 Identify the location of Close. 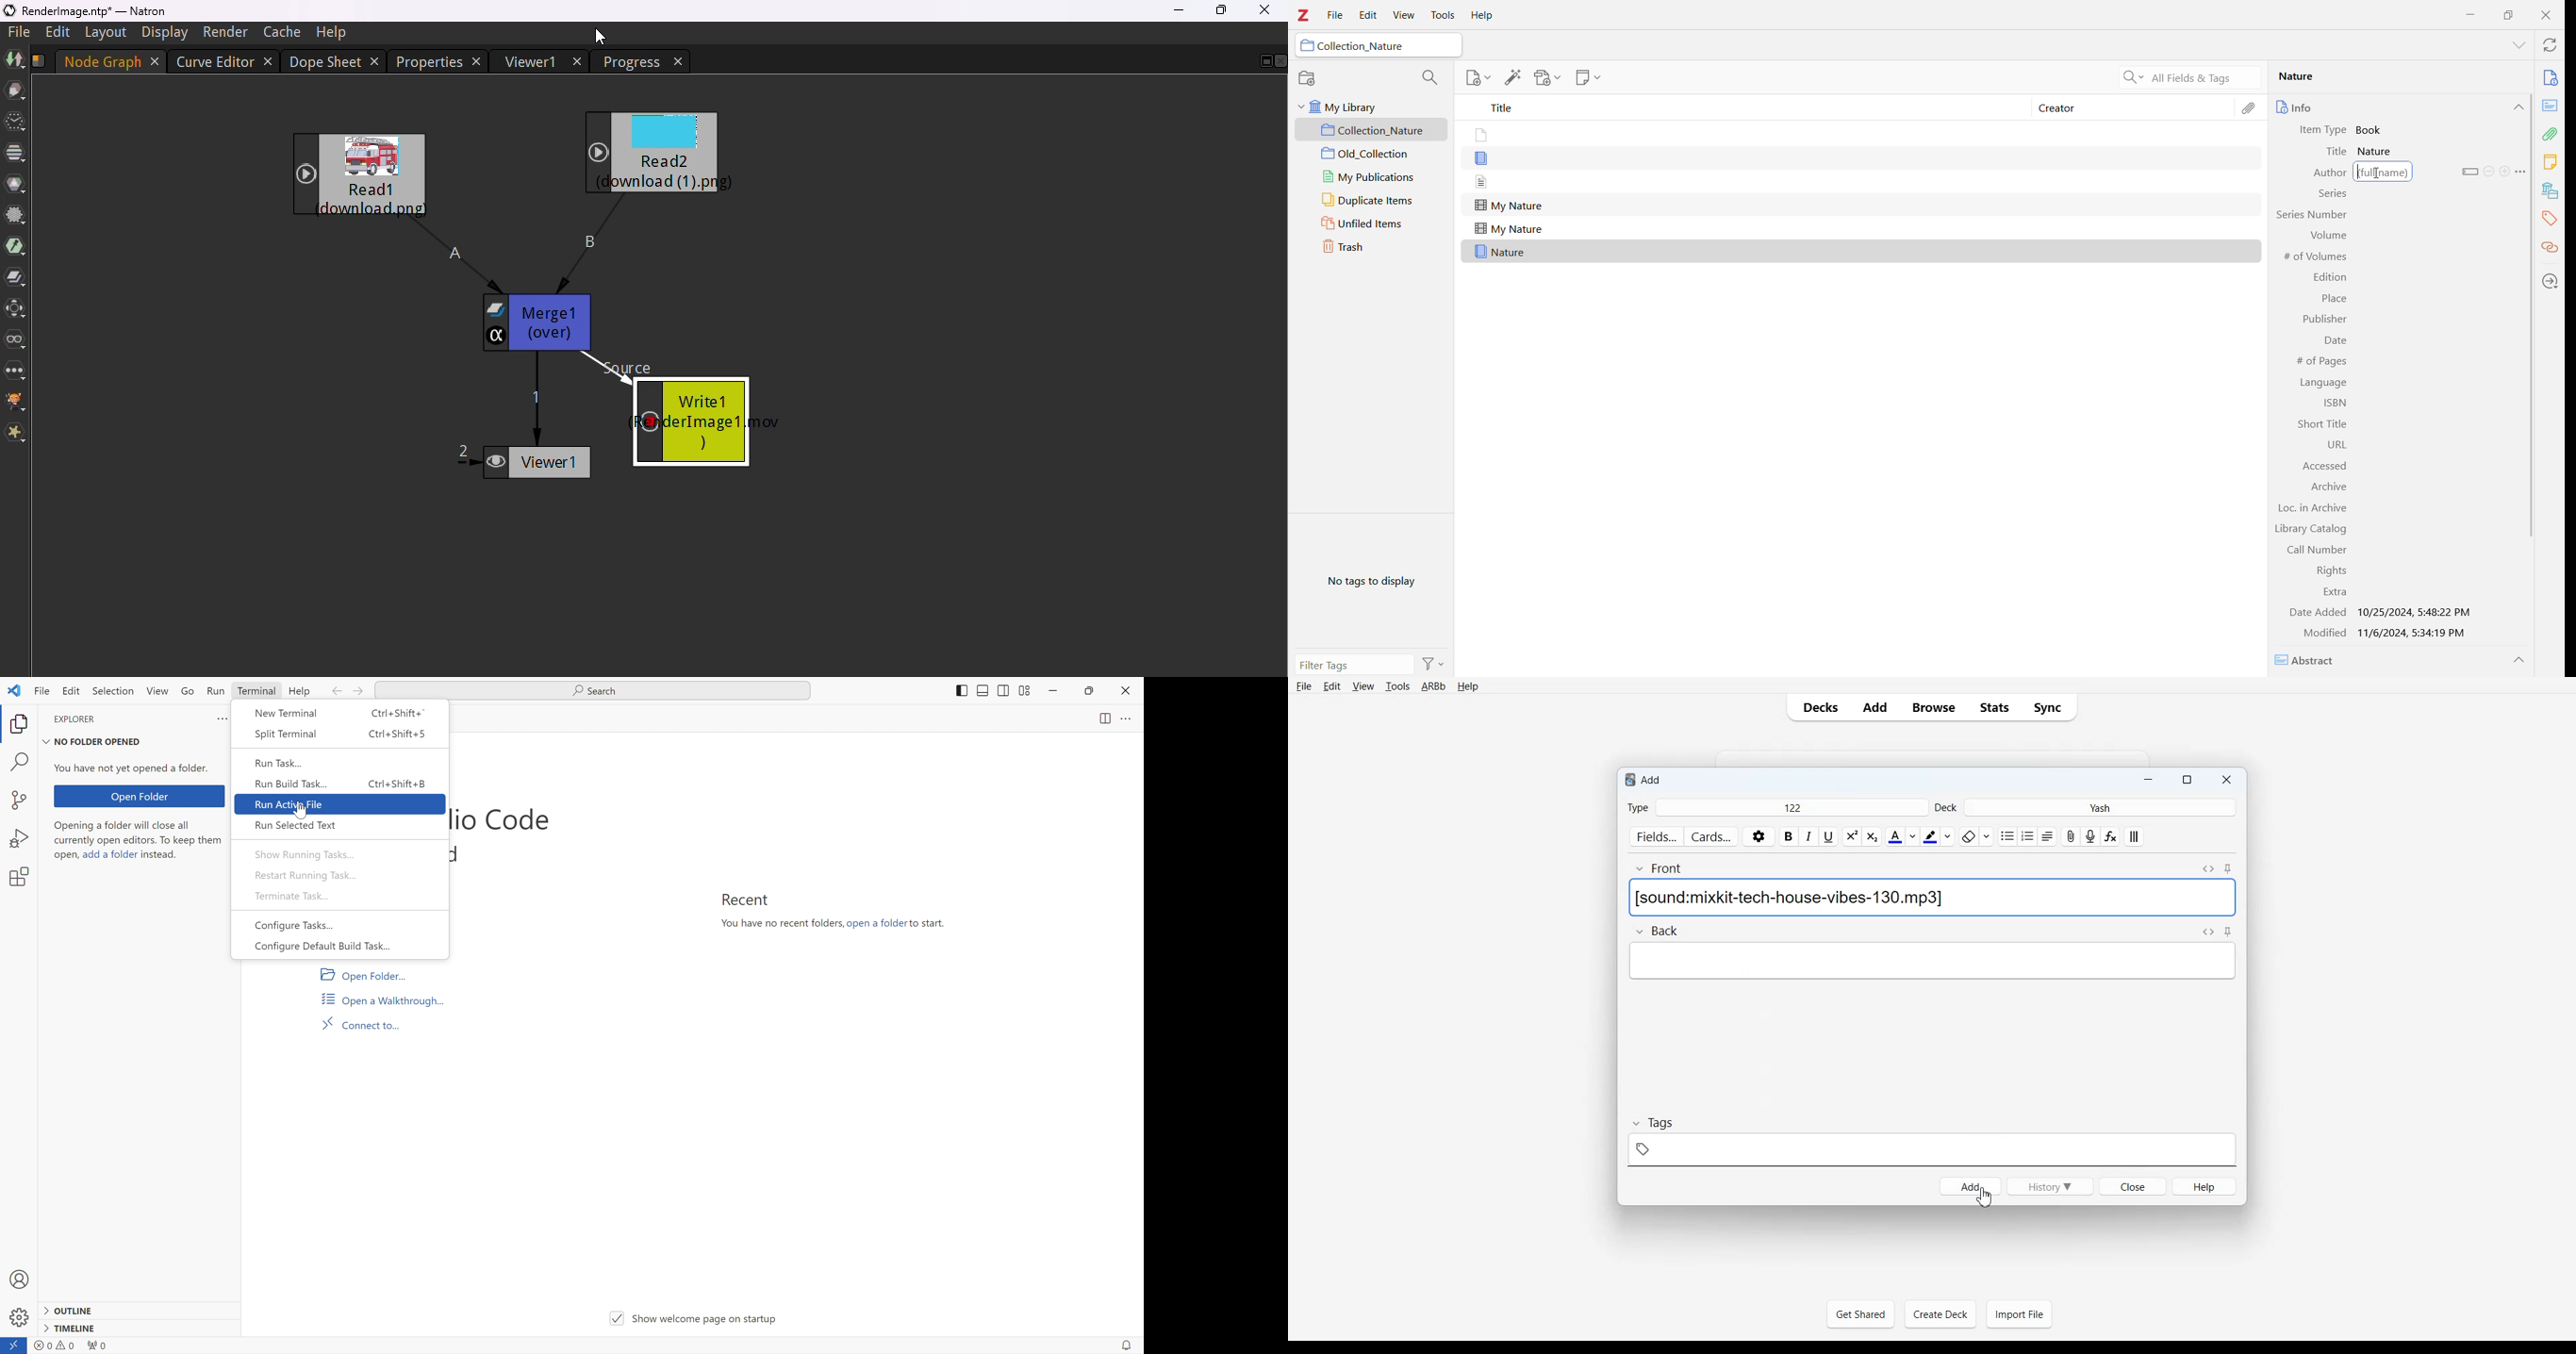
(2225, 780).